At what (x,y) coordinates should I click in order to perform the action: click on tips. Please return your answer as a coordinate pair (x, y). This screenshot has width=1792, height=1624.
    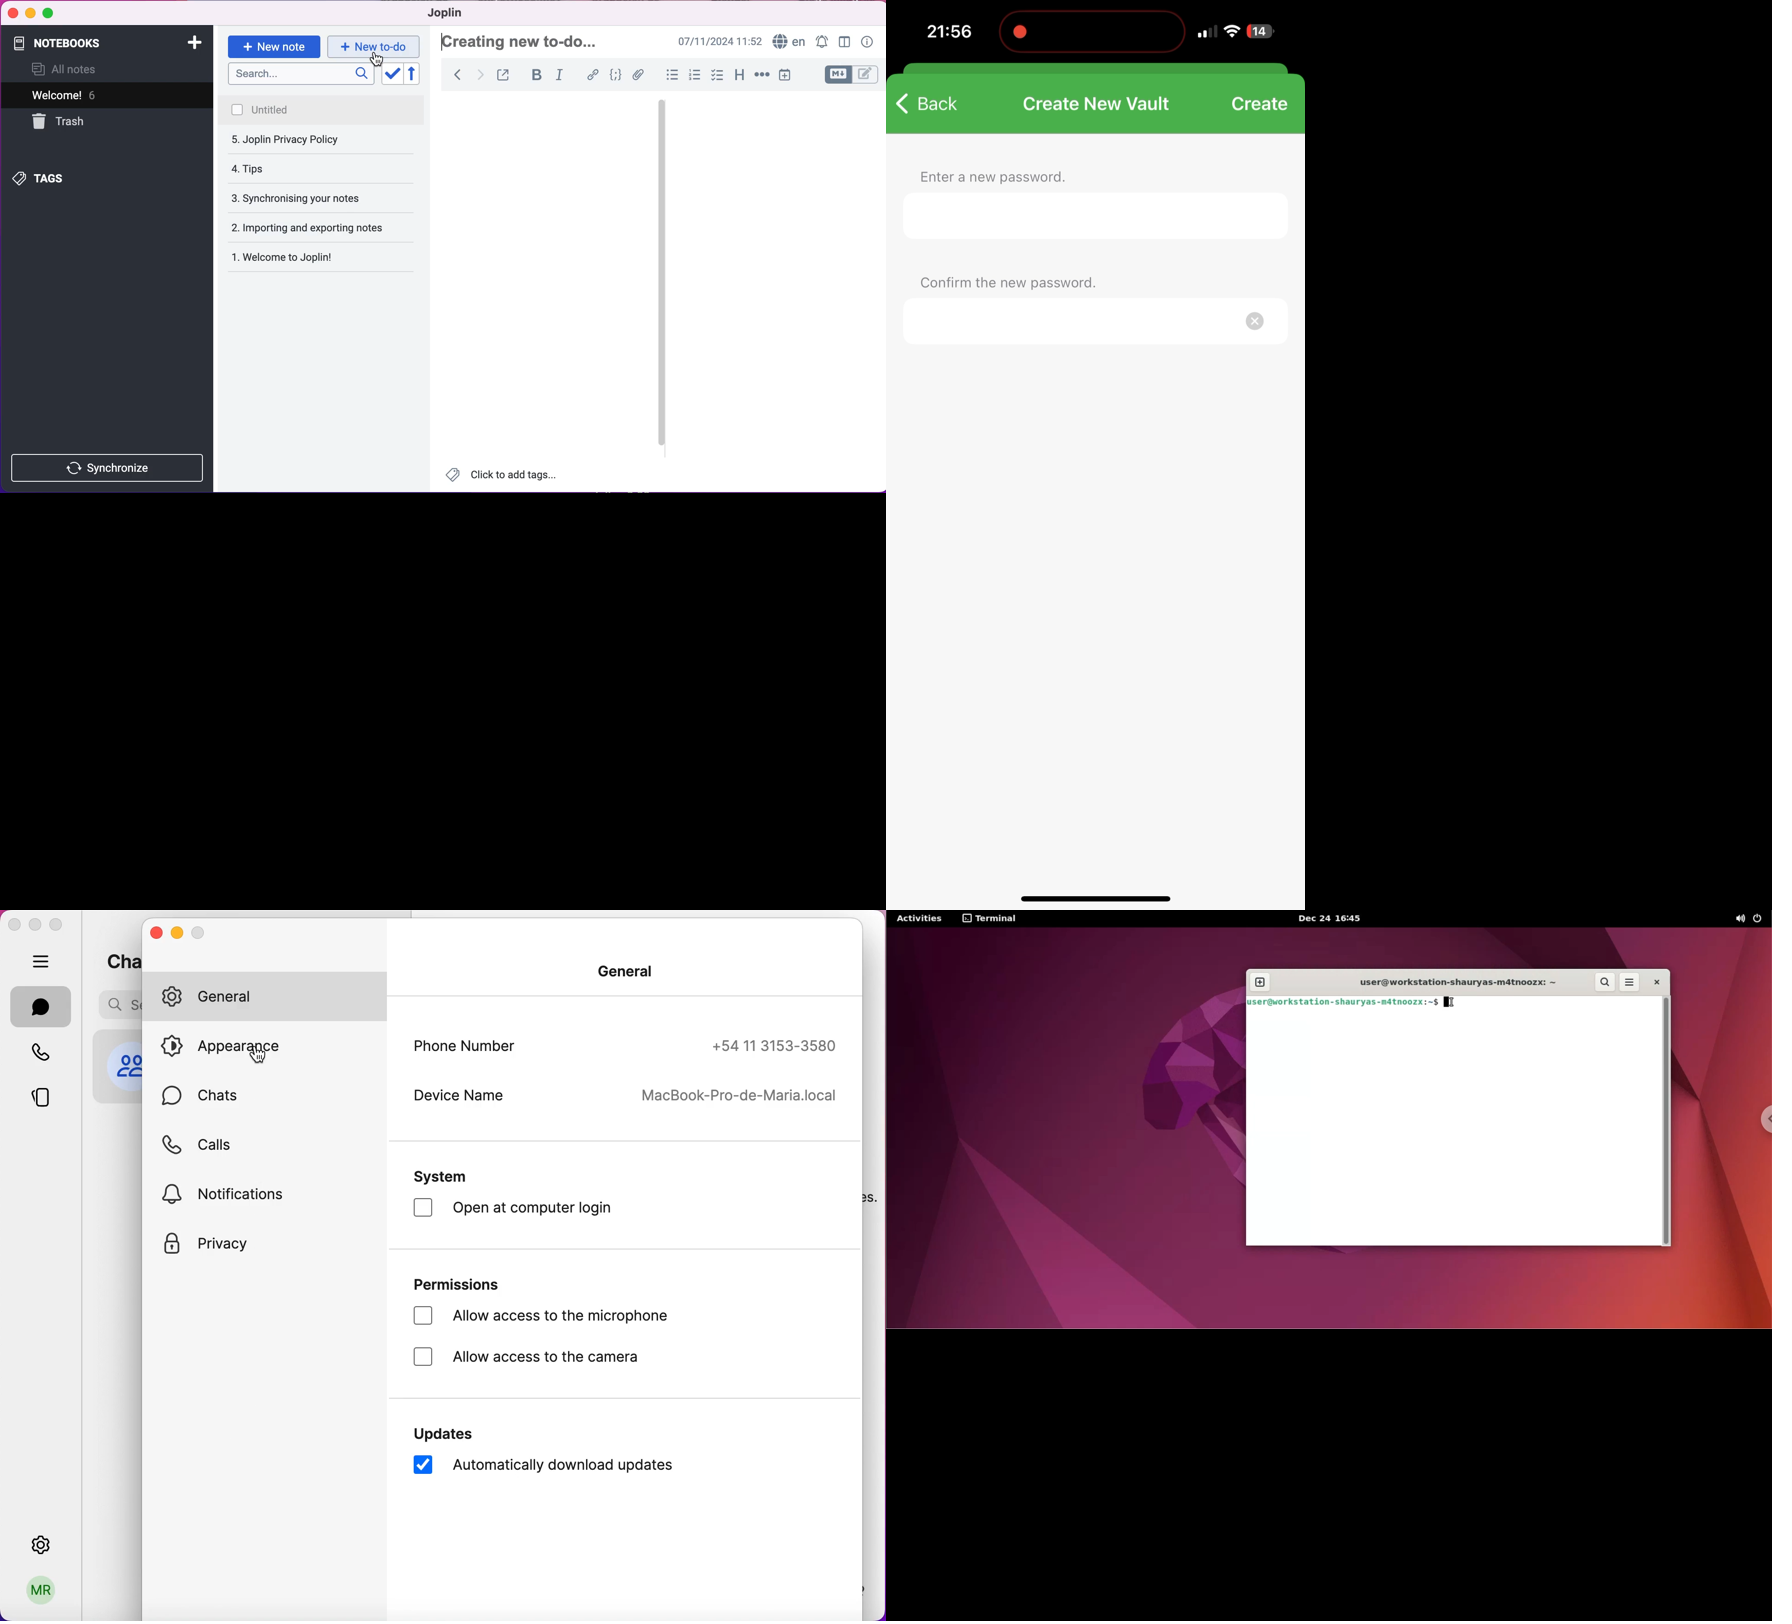
    Looking at the image, I should click on (320, 140).